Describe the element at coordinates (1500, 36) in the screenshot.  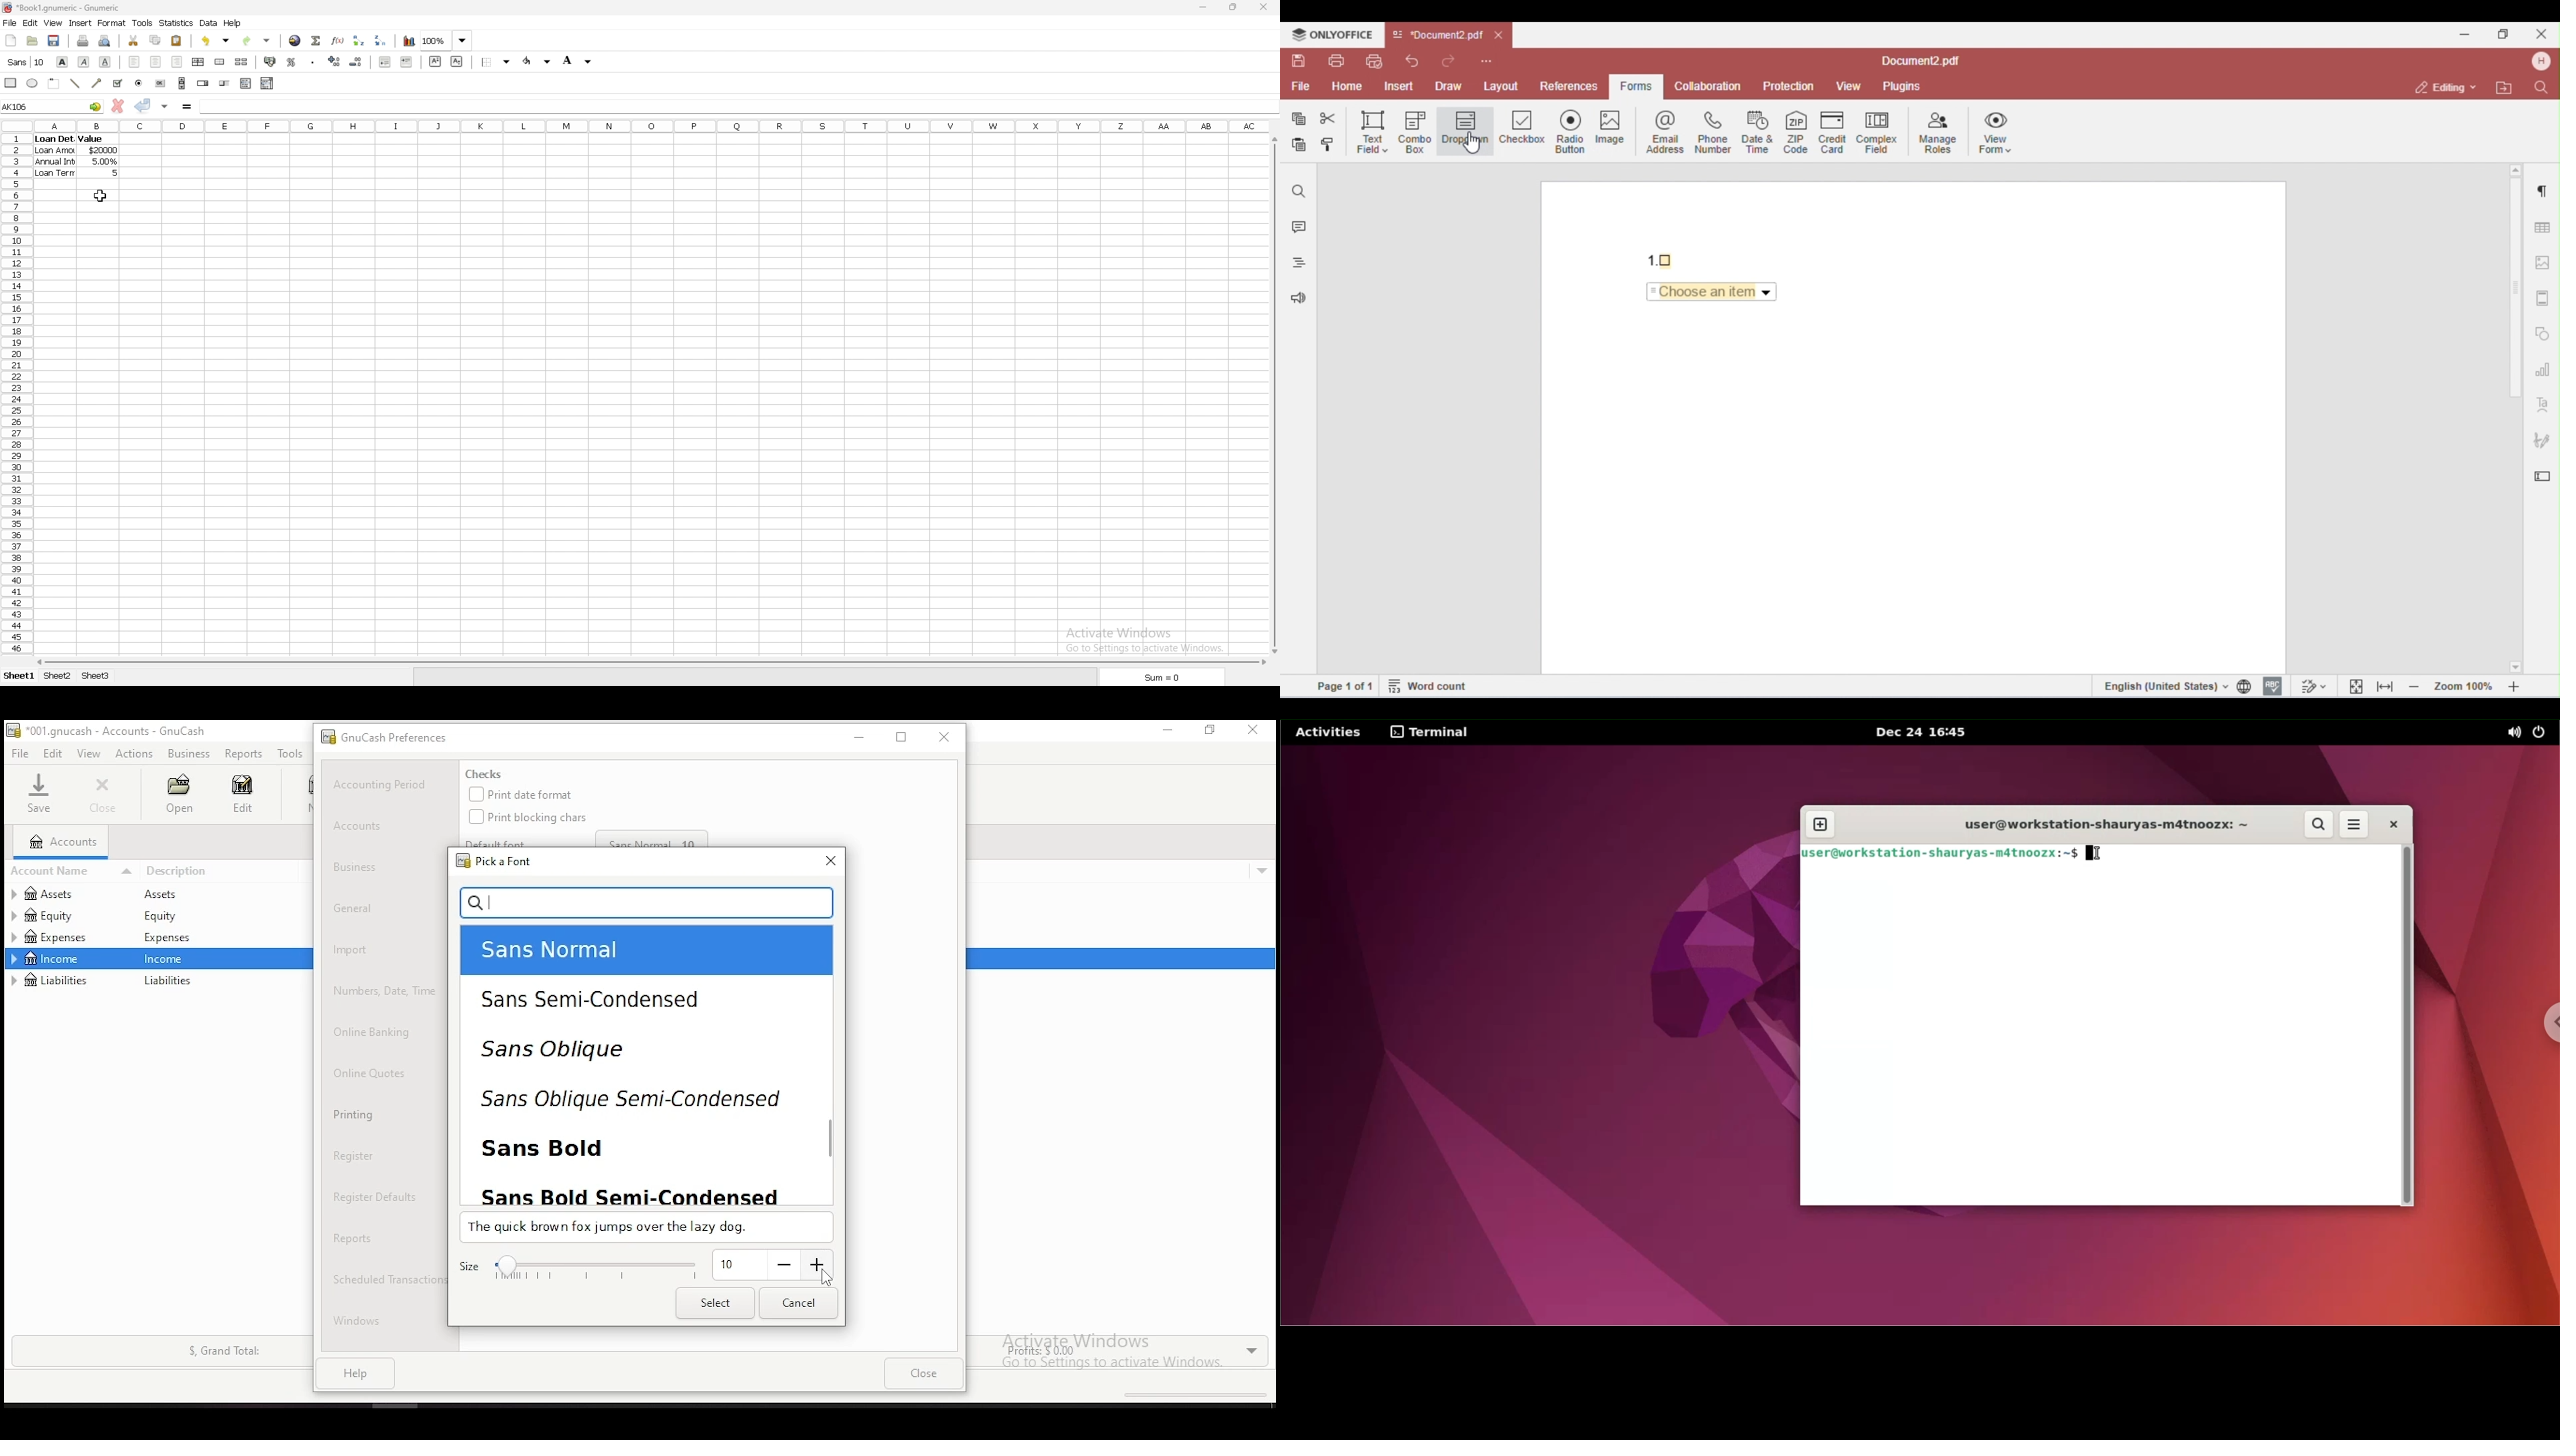
I see `close` at that location.